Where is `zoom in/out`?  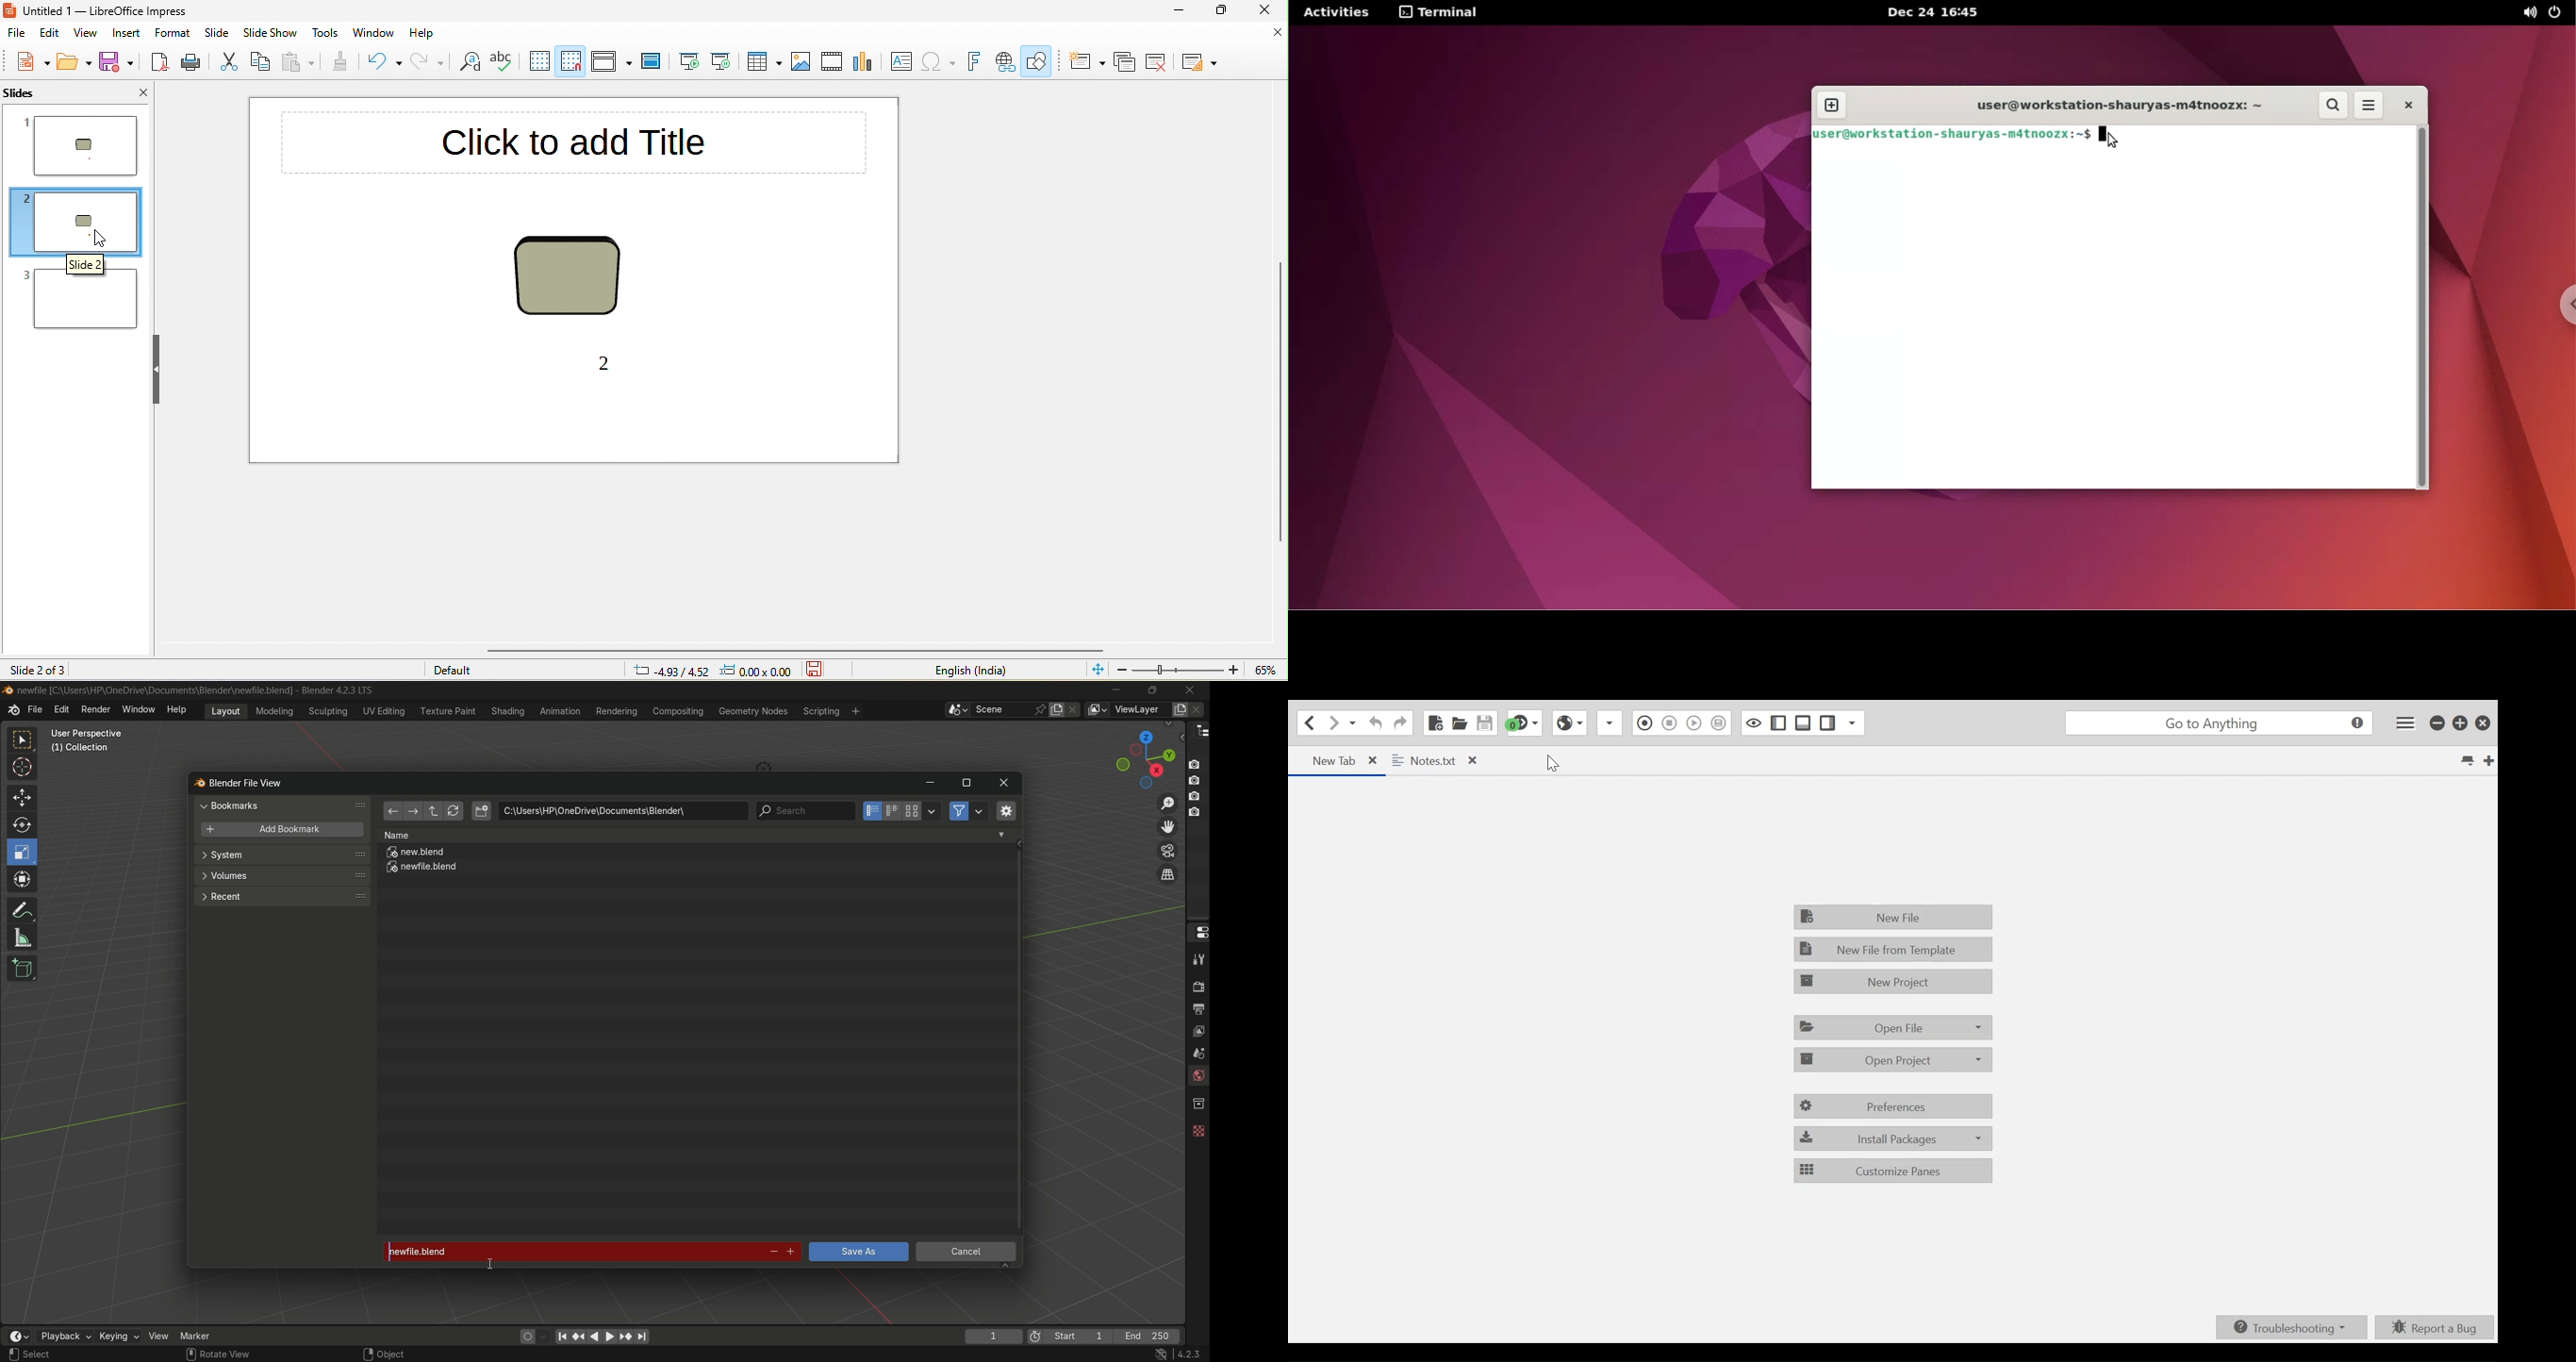
zoom in/out is located at coordinates (1169, 801).